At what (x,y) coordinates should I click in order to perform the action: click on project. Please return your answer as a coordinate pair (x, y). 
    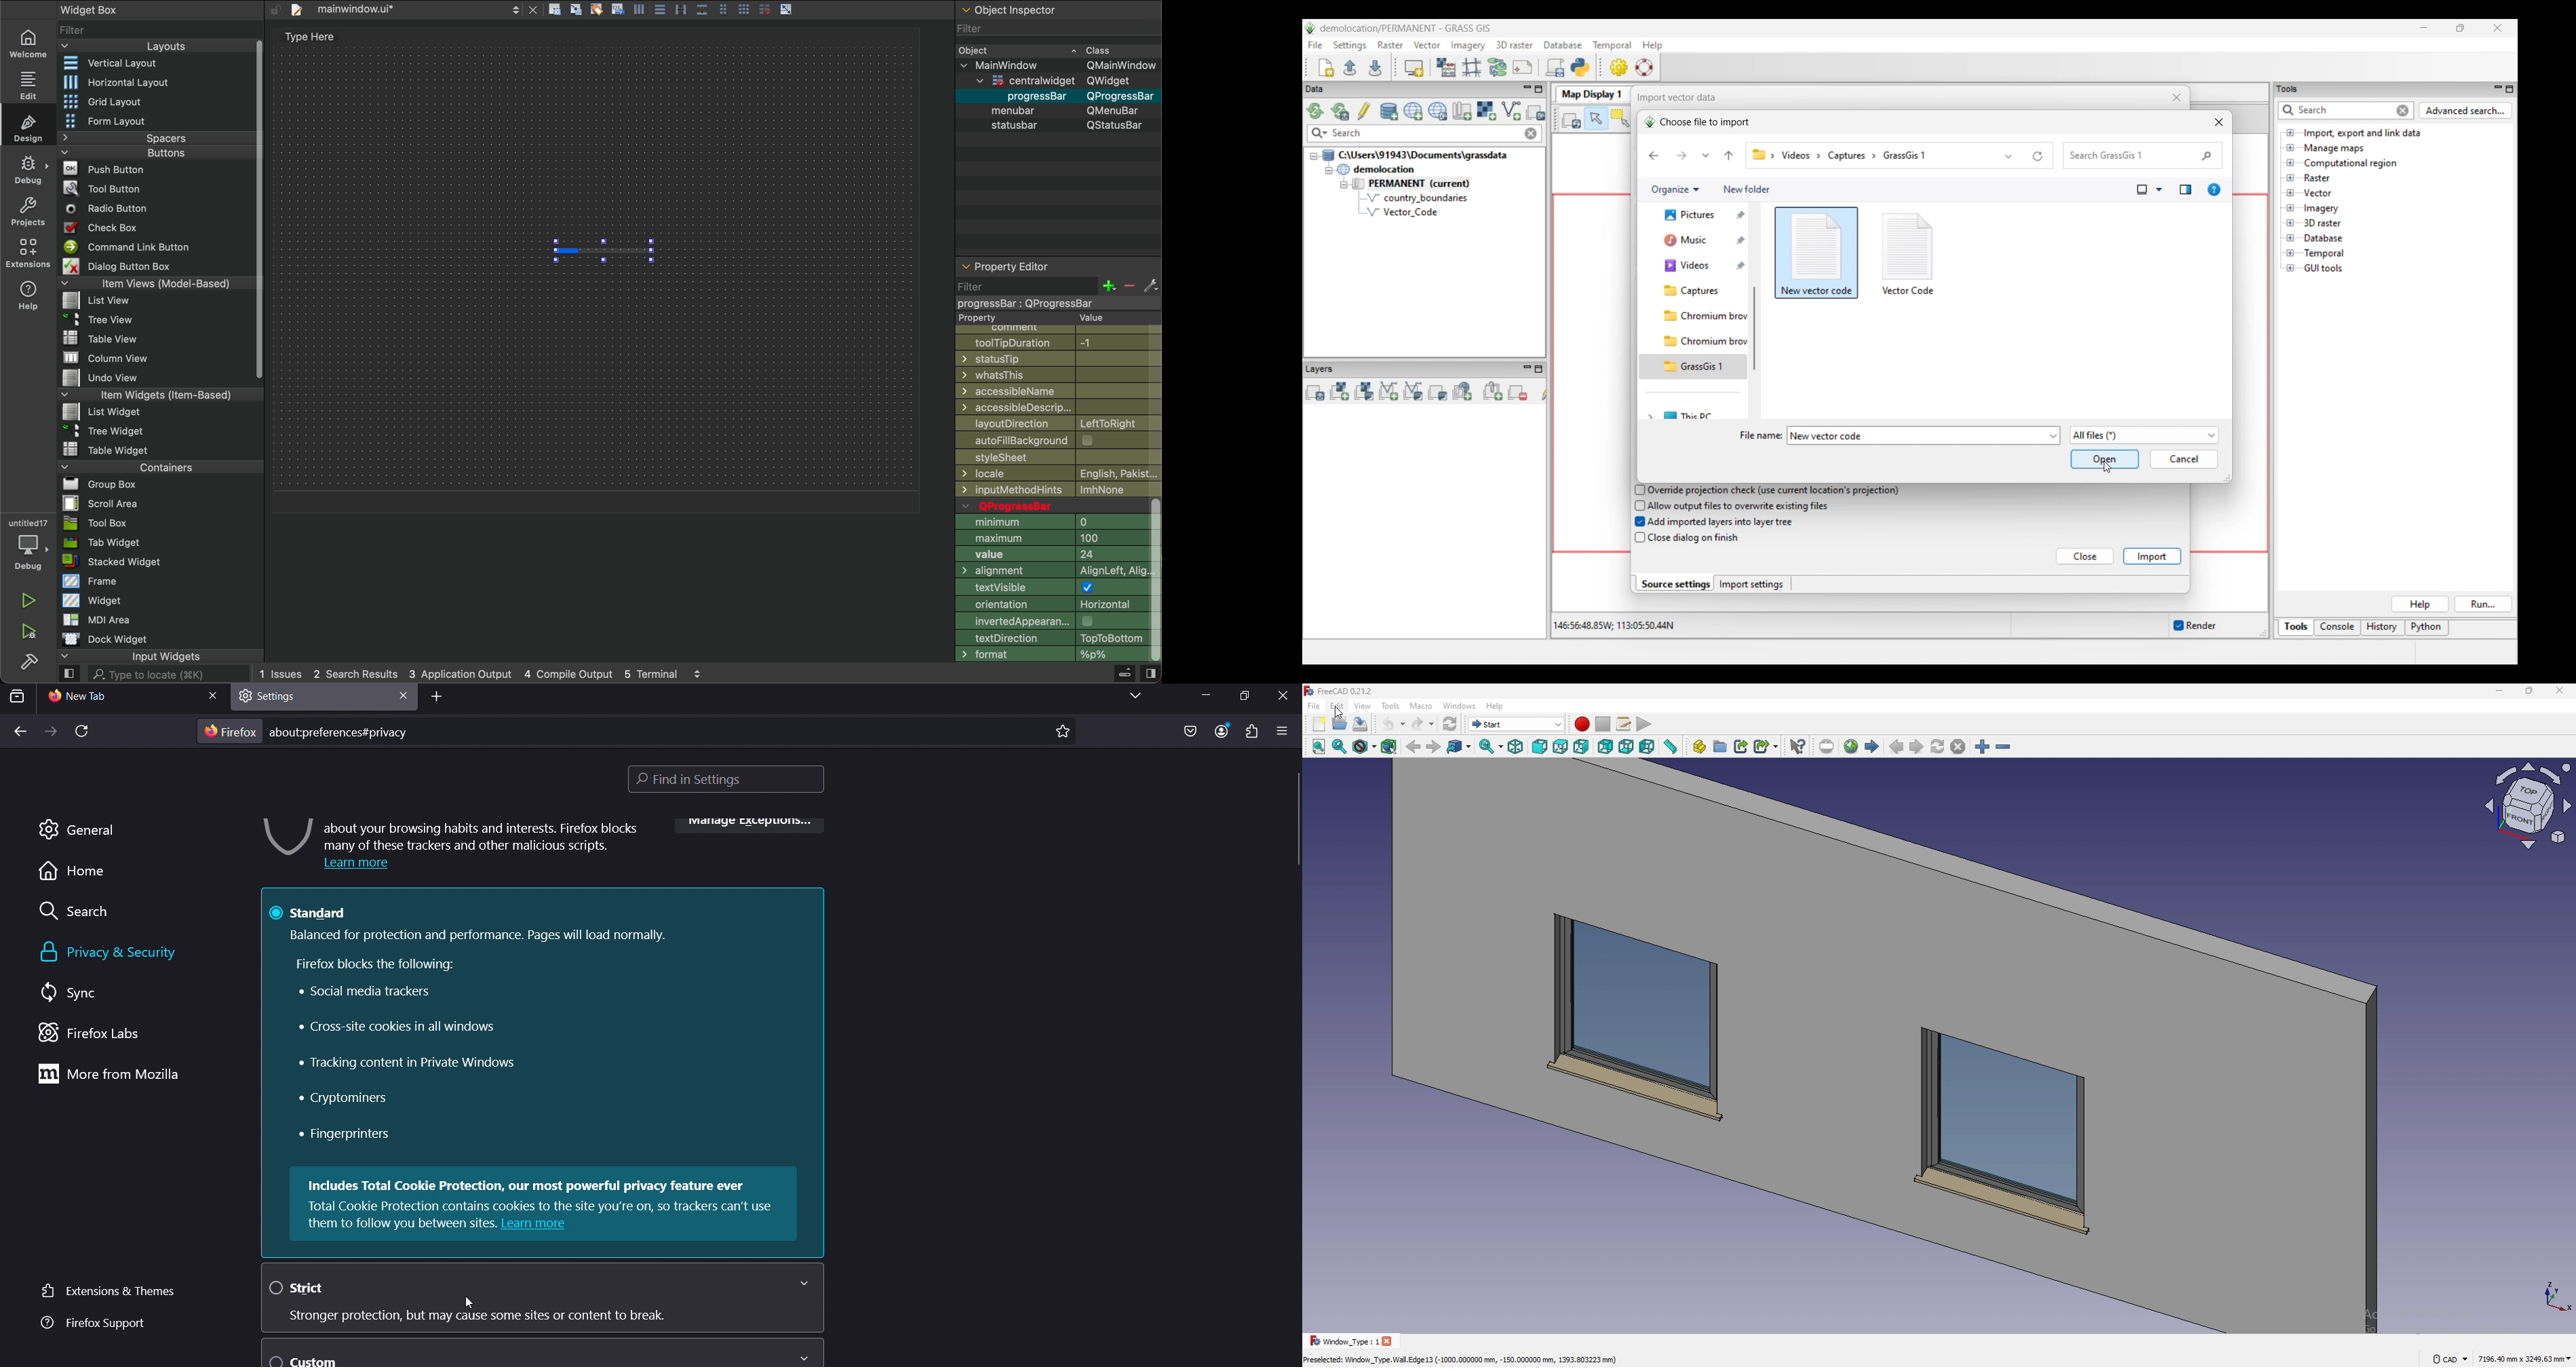
    Looking at the image, I should click on (29, 211).